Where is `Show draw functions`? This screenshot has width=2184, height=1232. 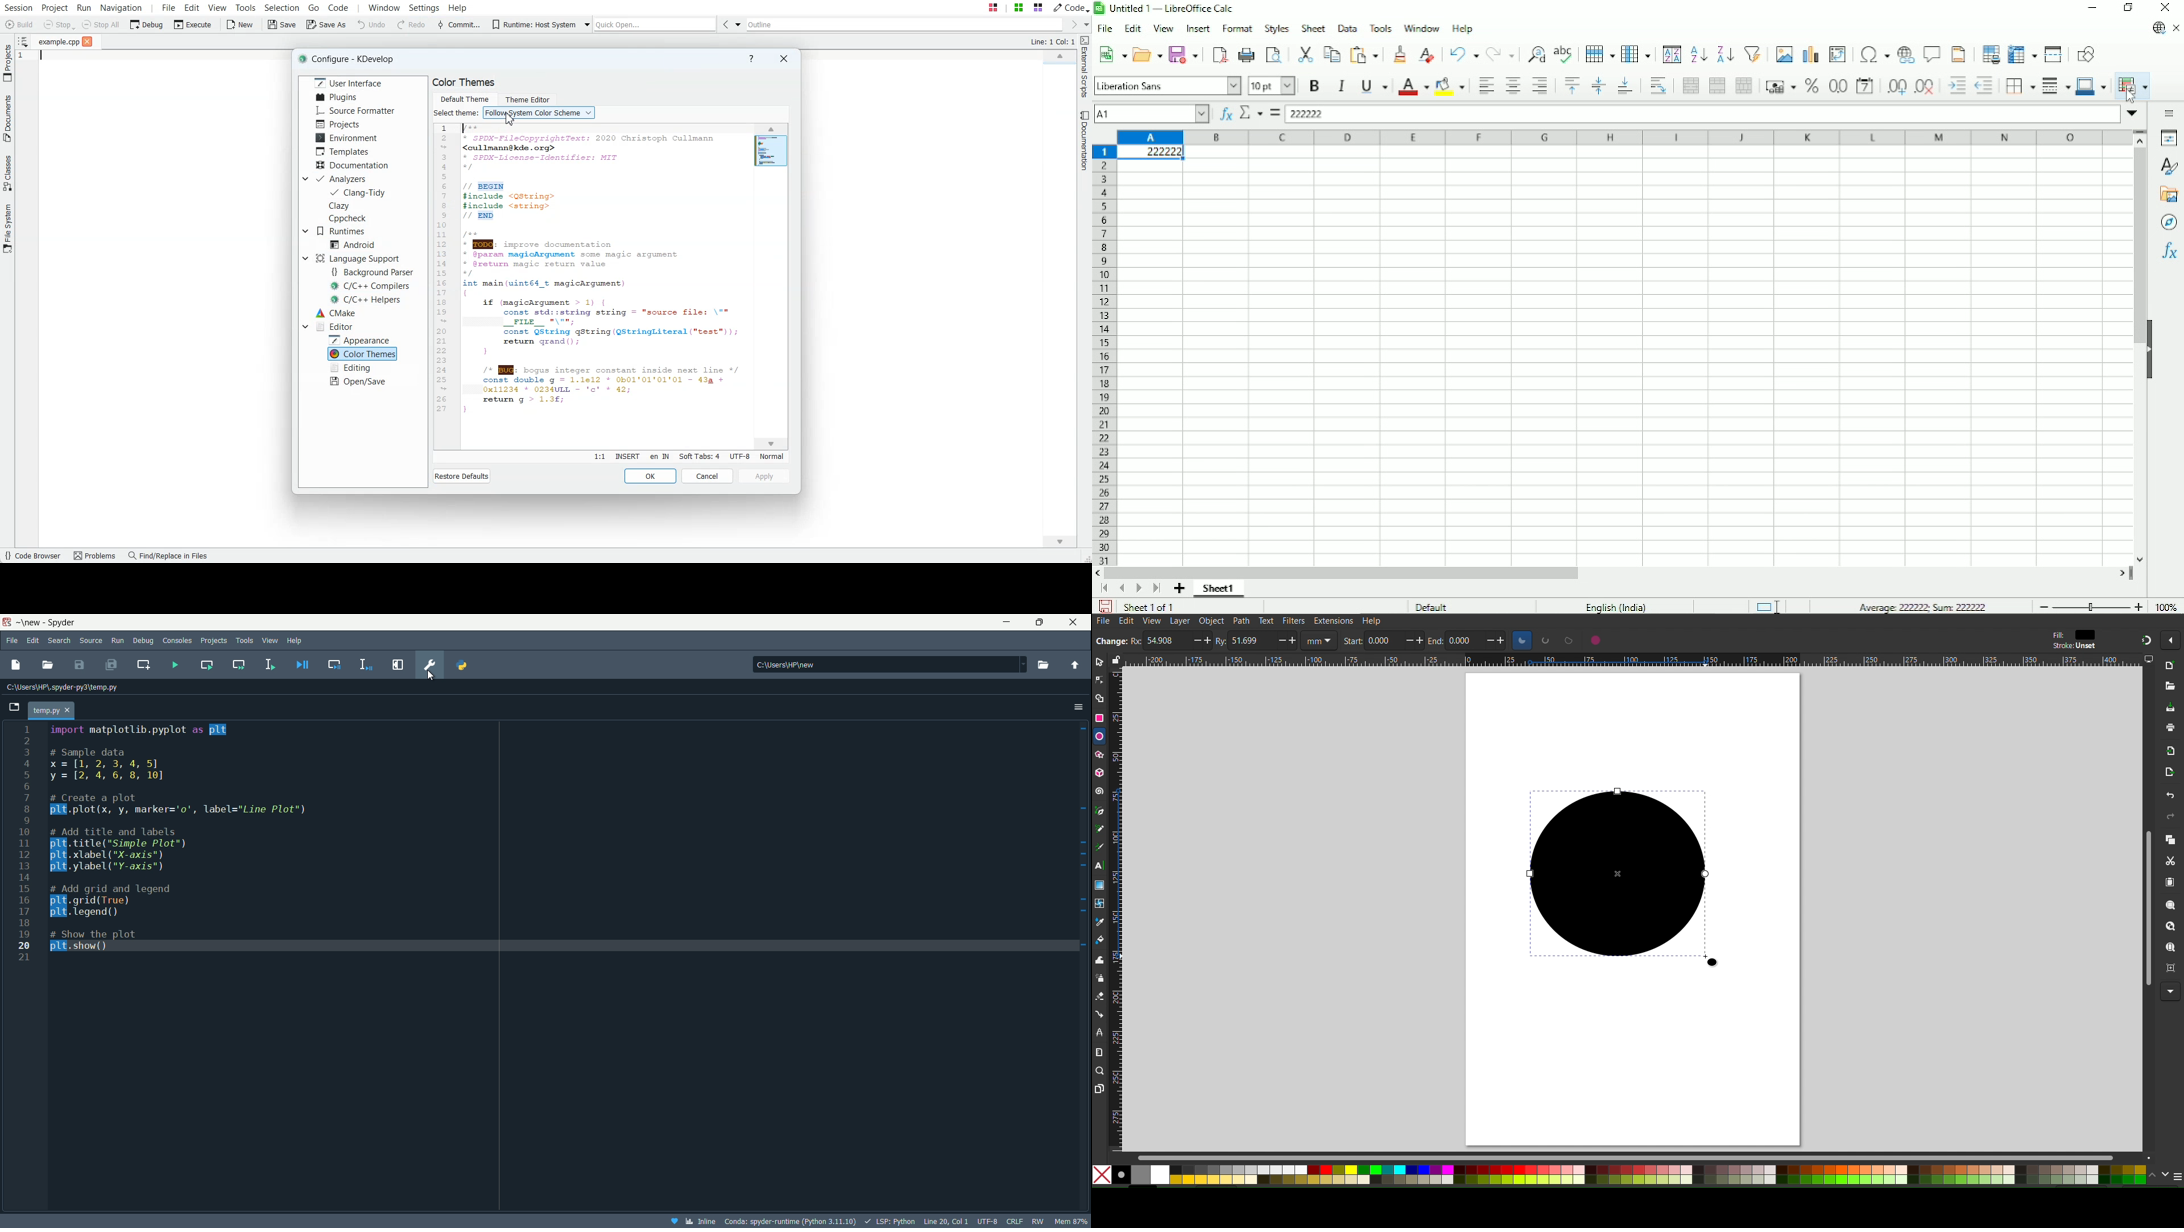 Show draw functions is located at coordinates (2086, 53).